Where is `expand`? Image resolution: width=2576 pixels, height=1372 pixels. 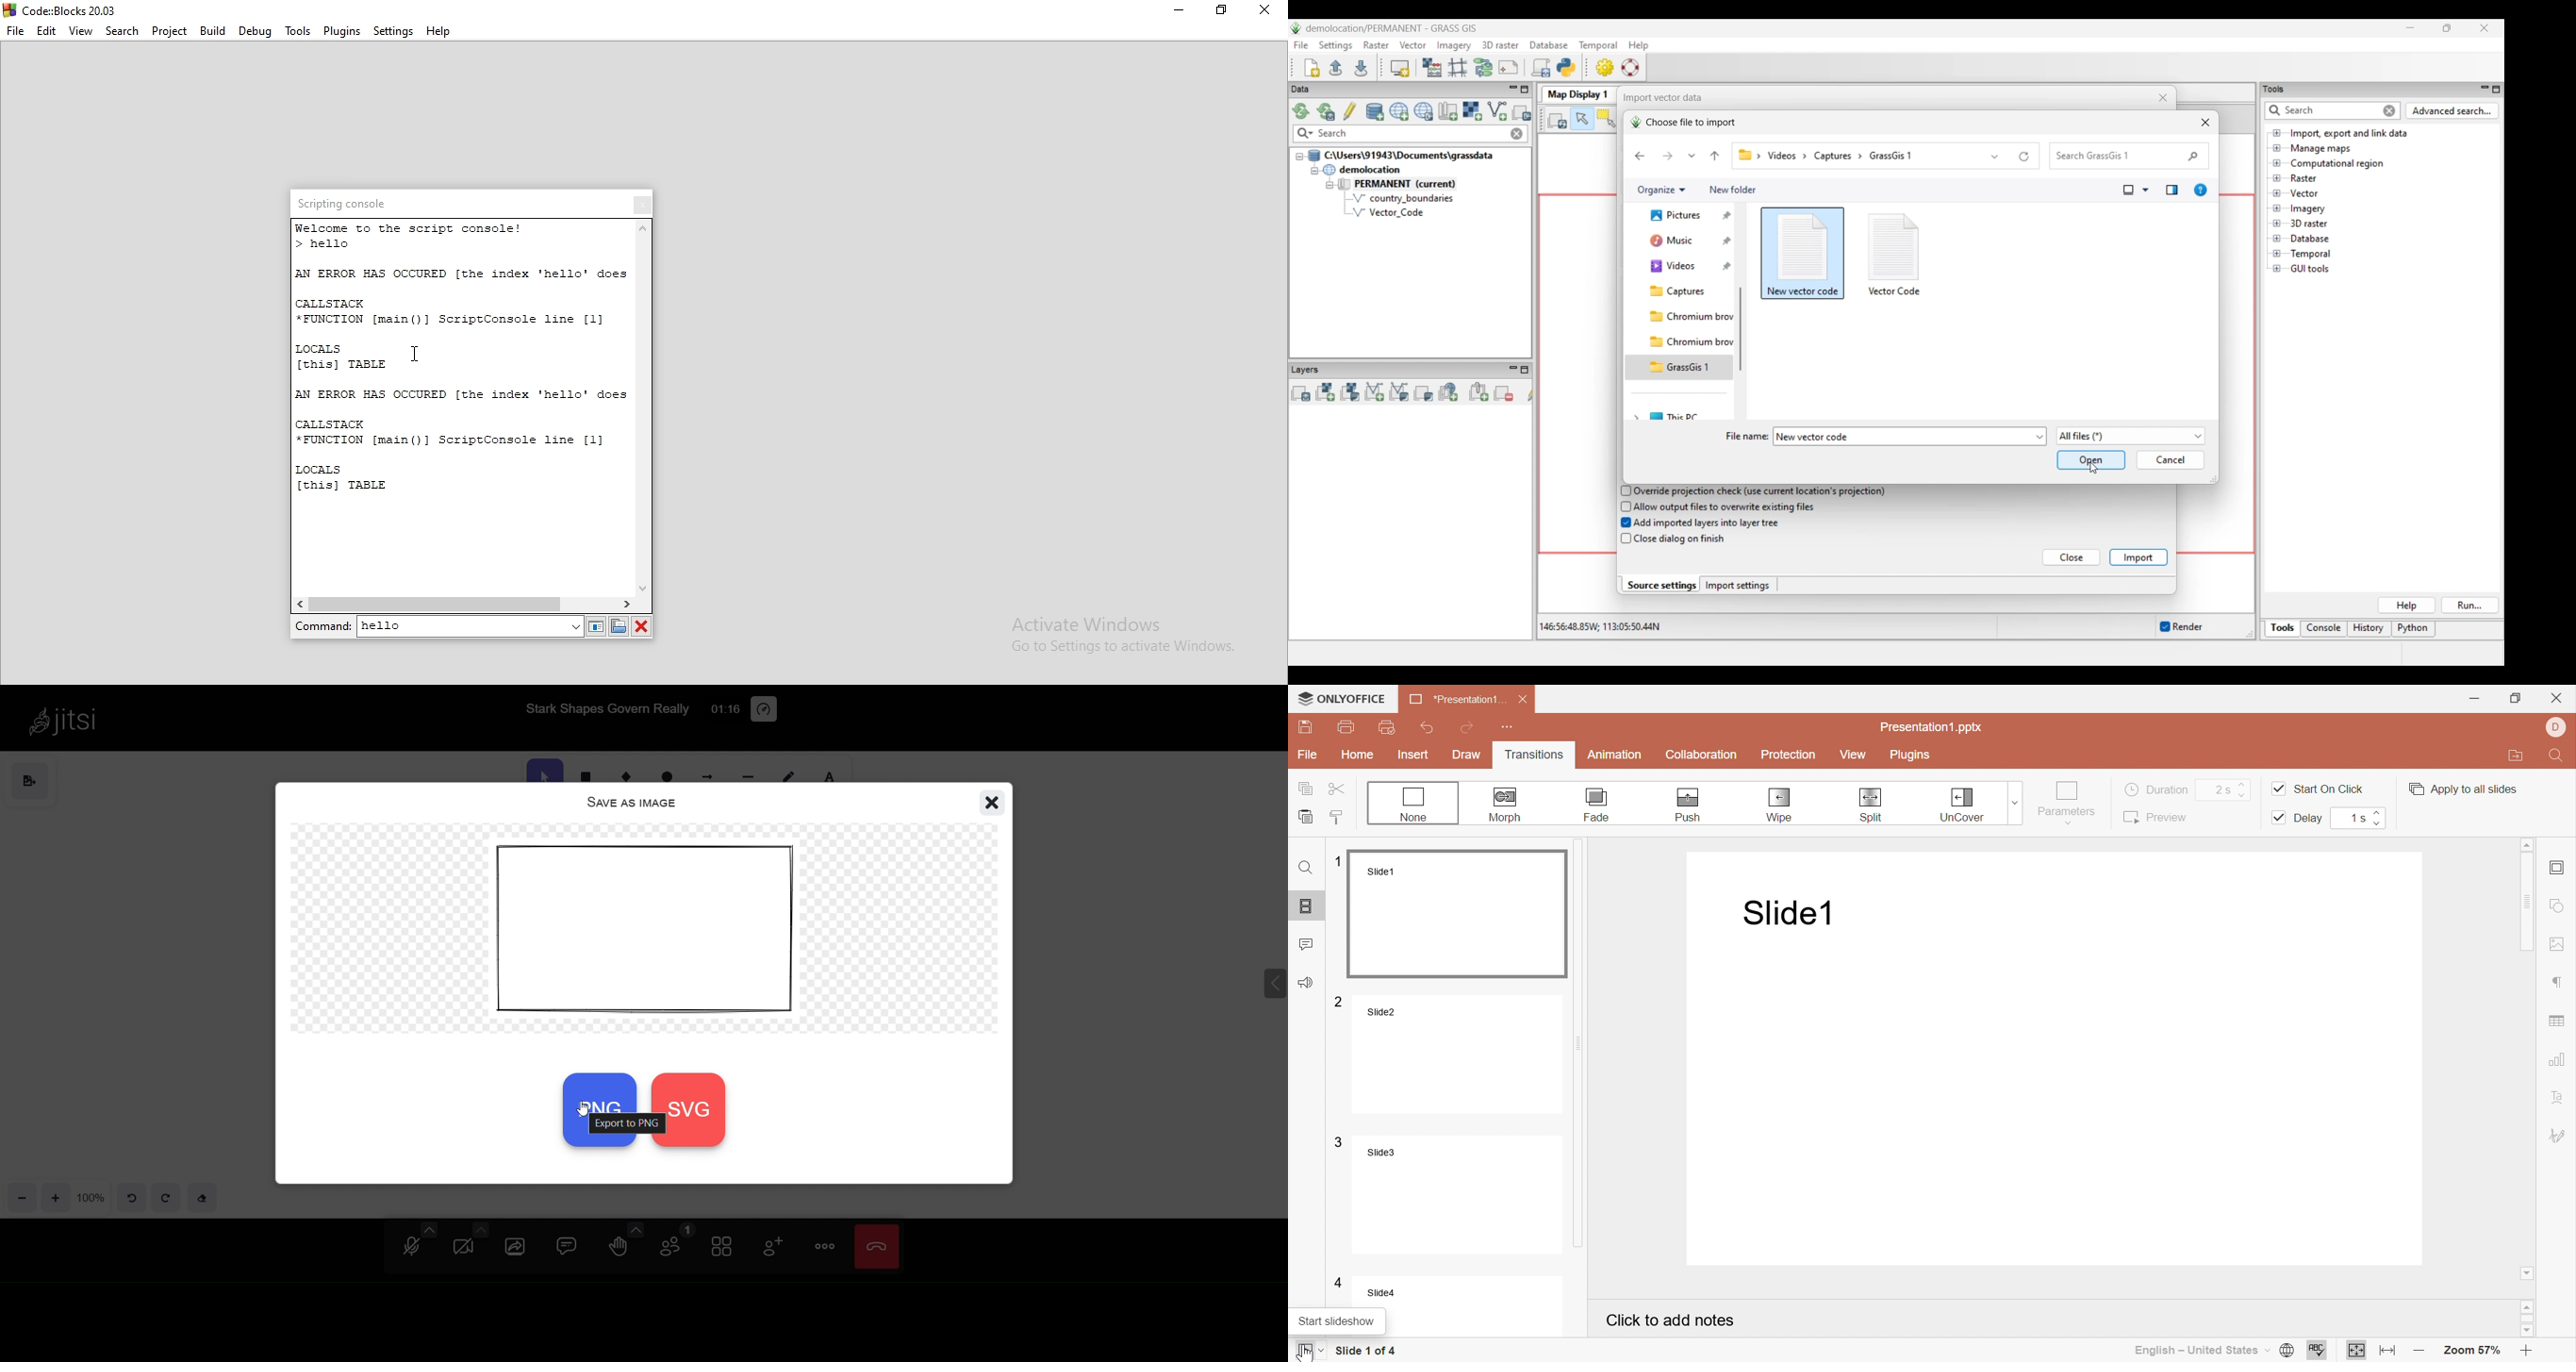
expand is located at coordinates (1265, 977).